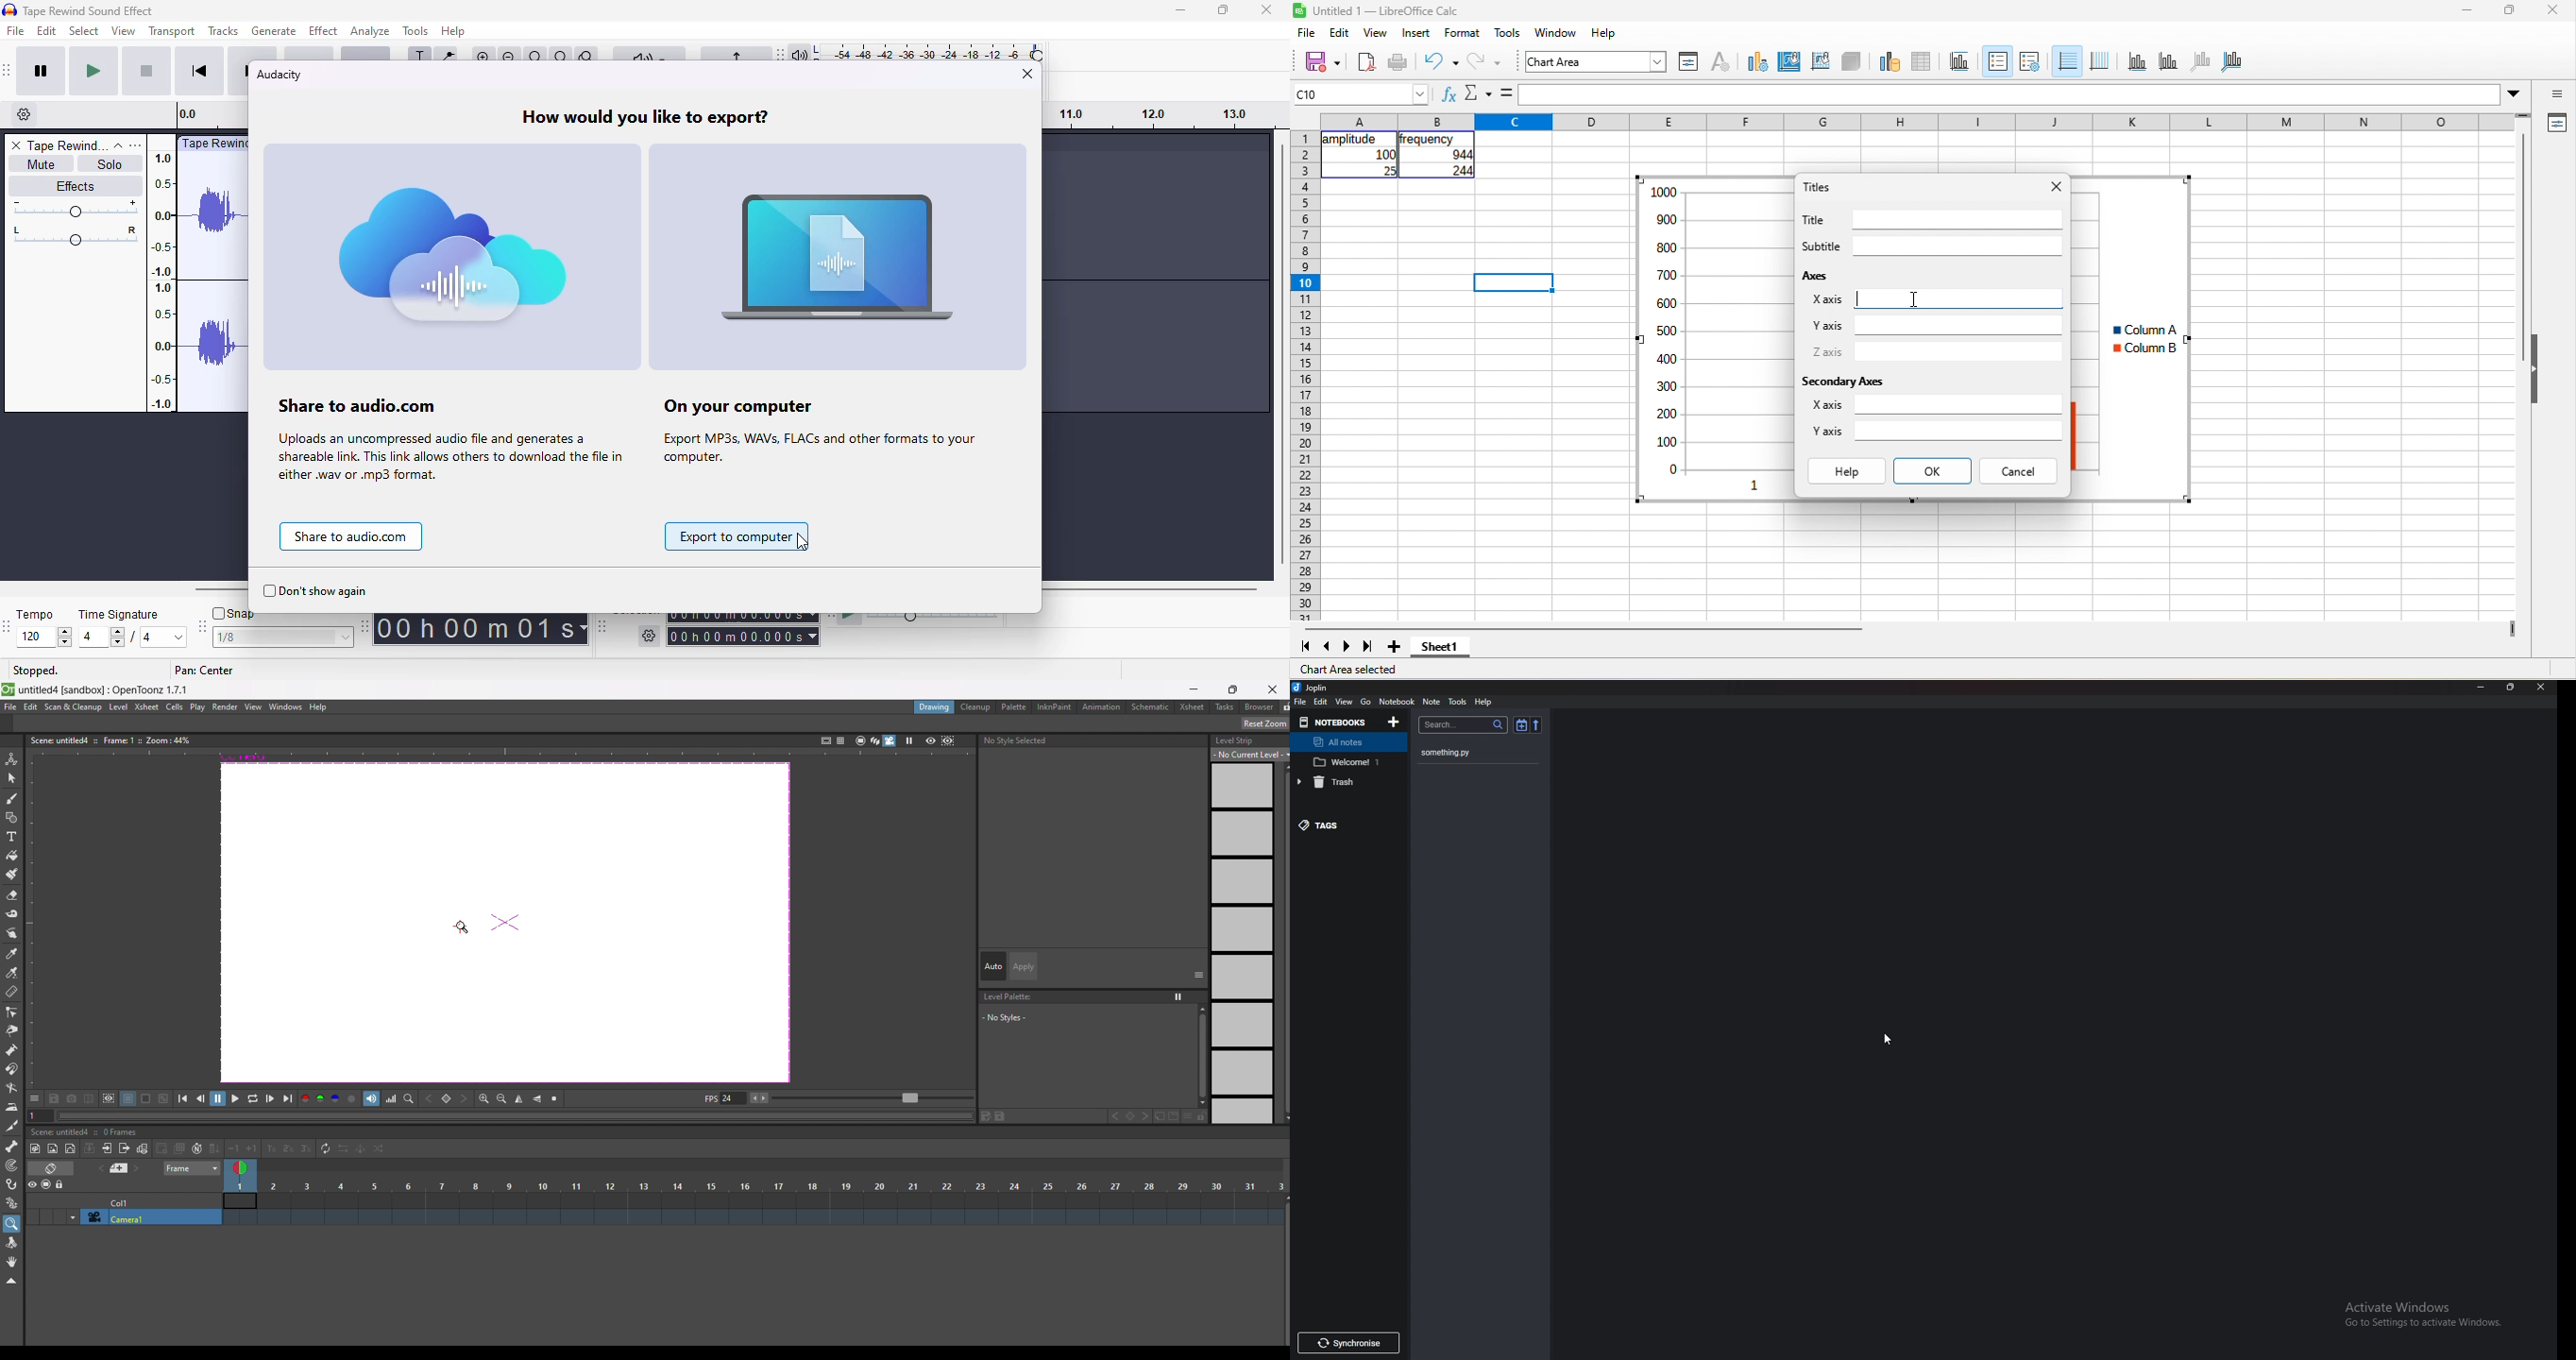 This screenshot has width=2576, height=1372. What do you see at coordinates (587, 59) in the screenshot?
I see `zoom toggle` at bounding box center [587, 59].